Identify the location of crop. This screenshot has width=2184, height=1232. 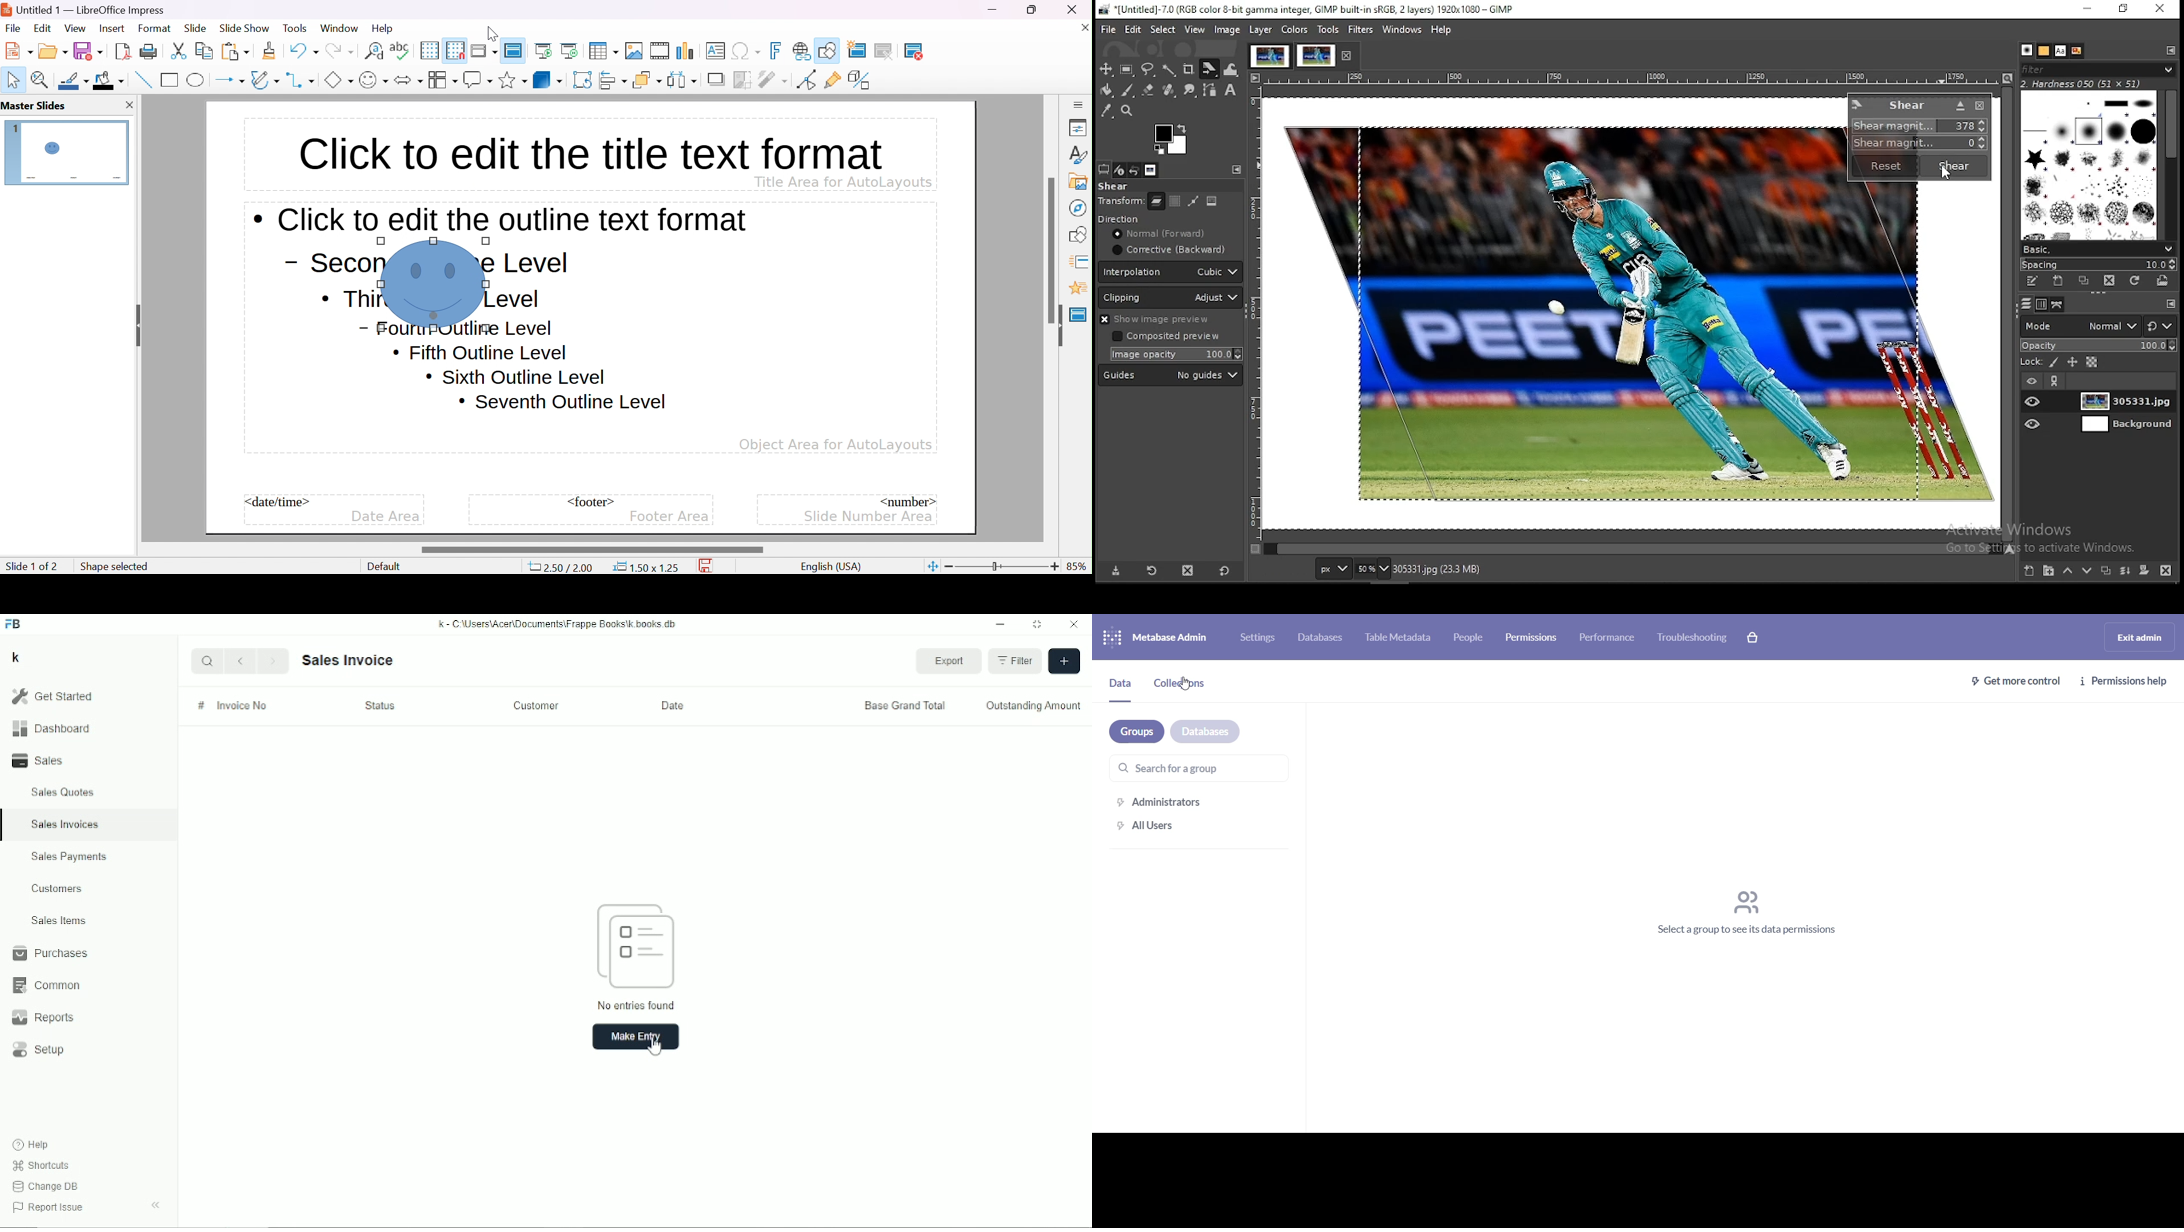
(1189, 68).